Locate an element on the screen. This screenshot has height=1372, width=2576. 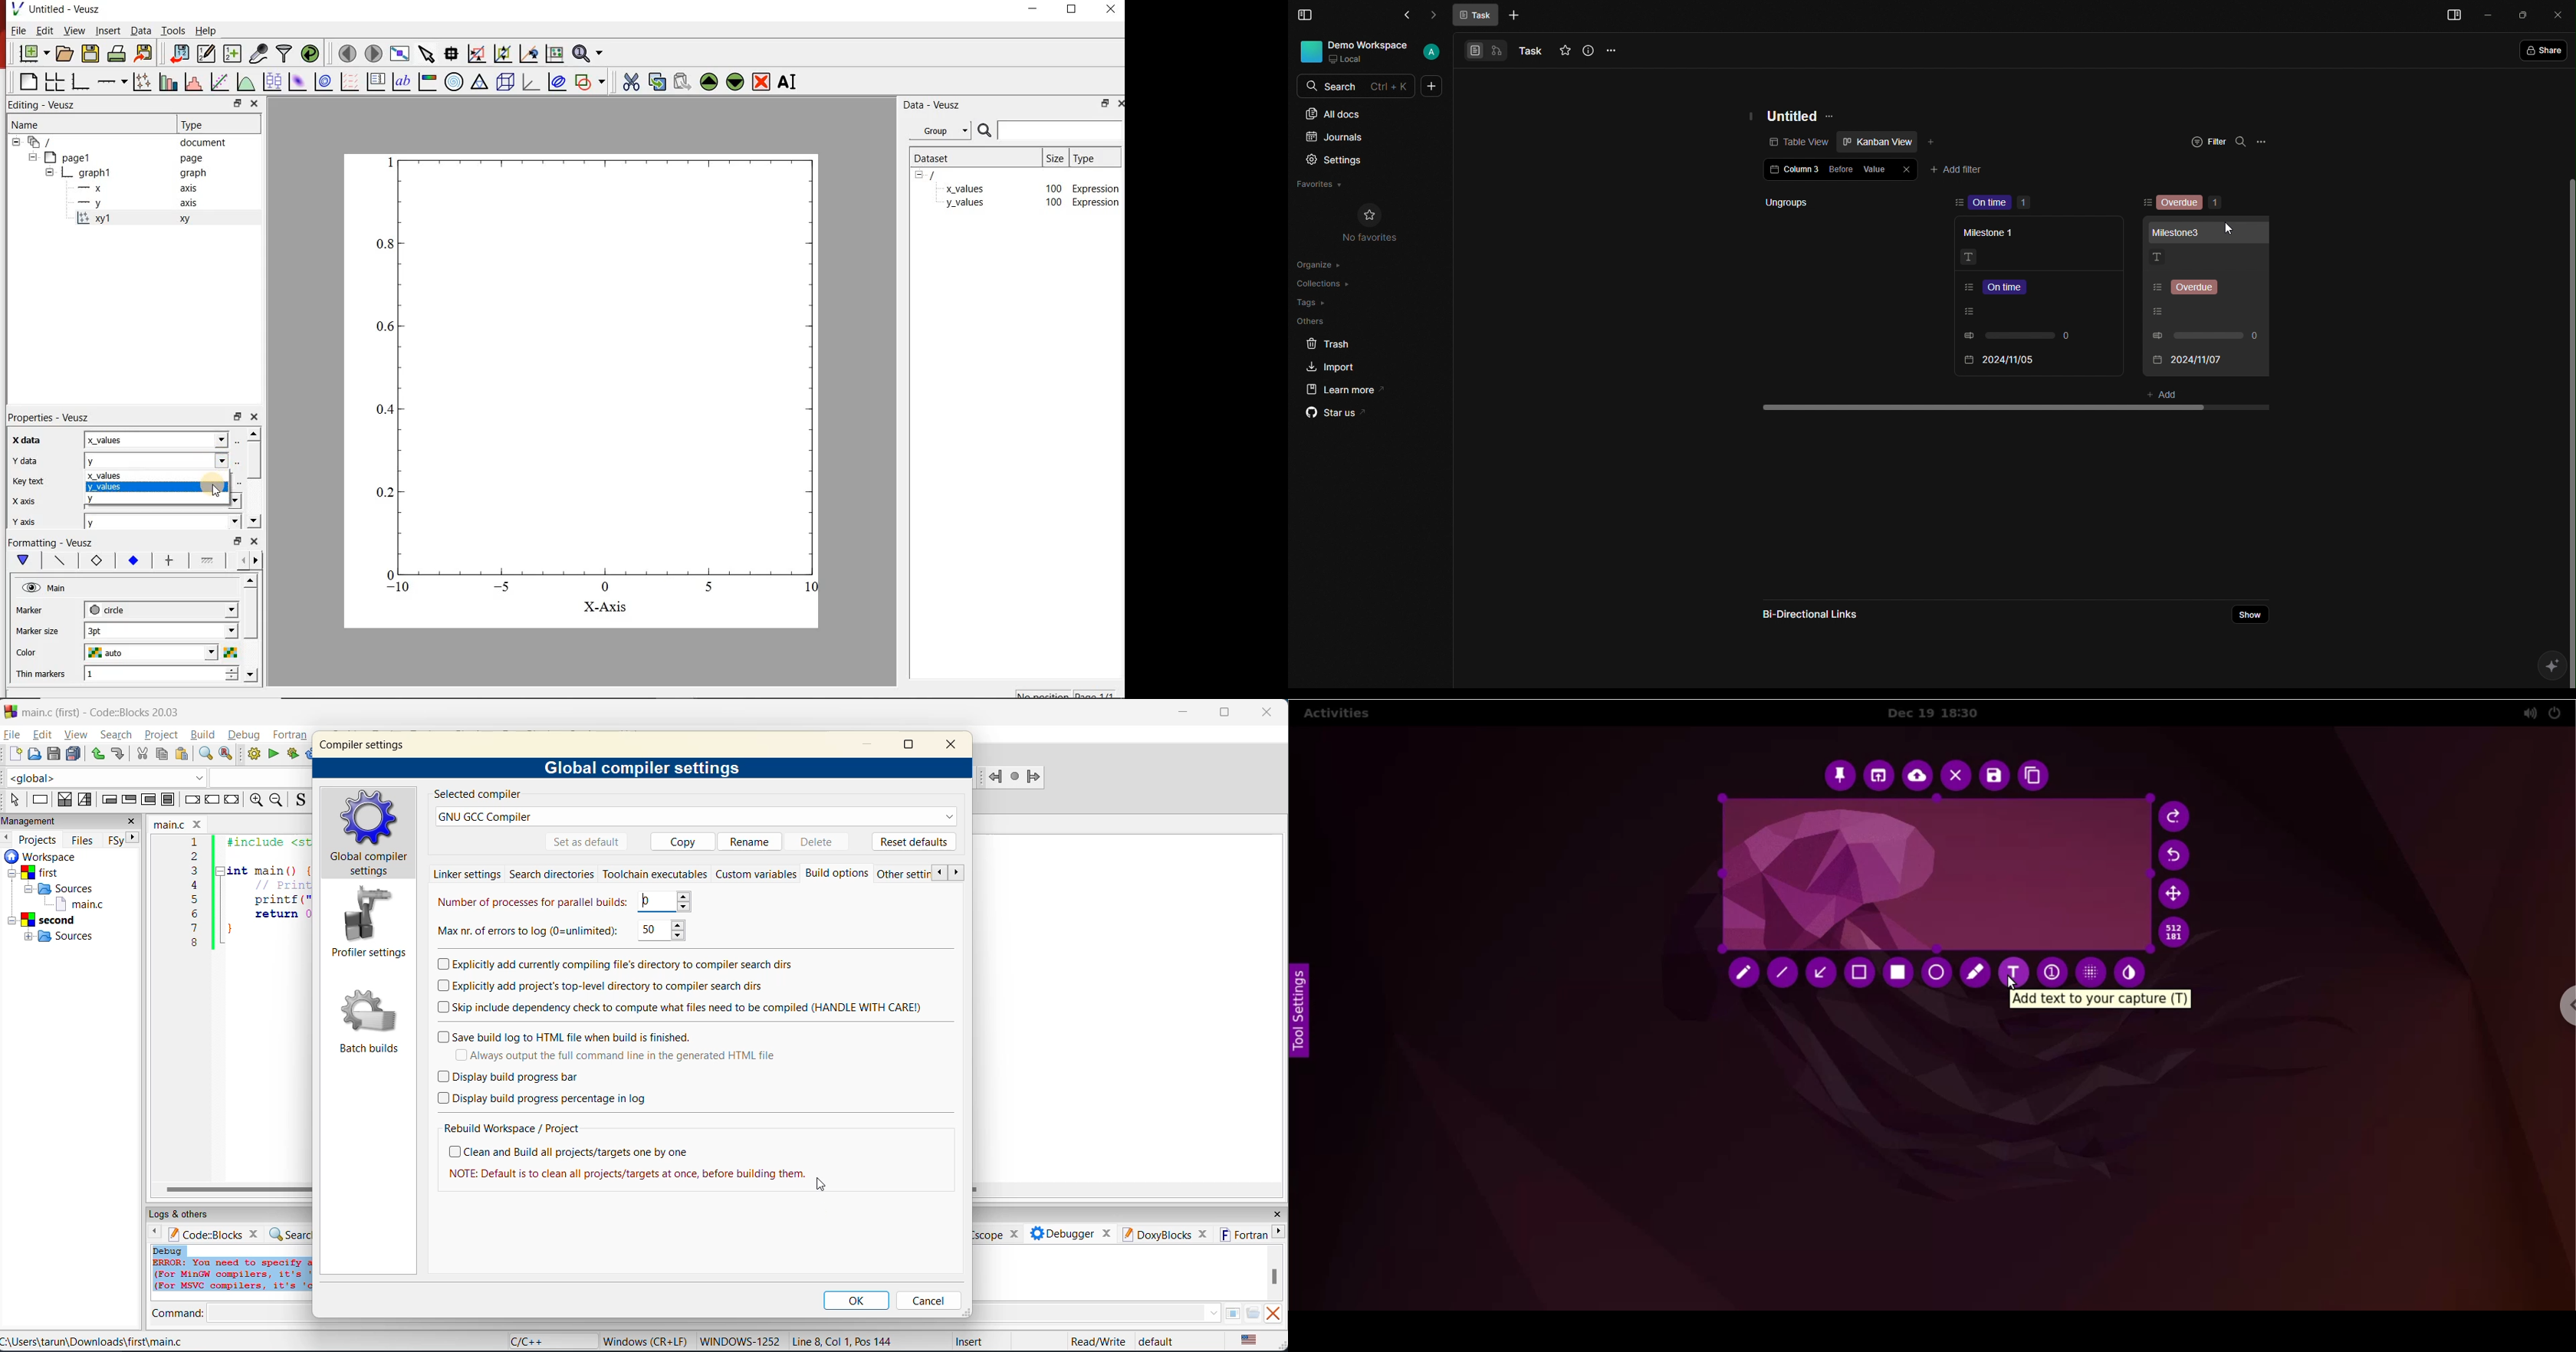
Filter is located at coordinates (2207, 140).